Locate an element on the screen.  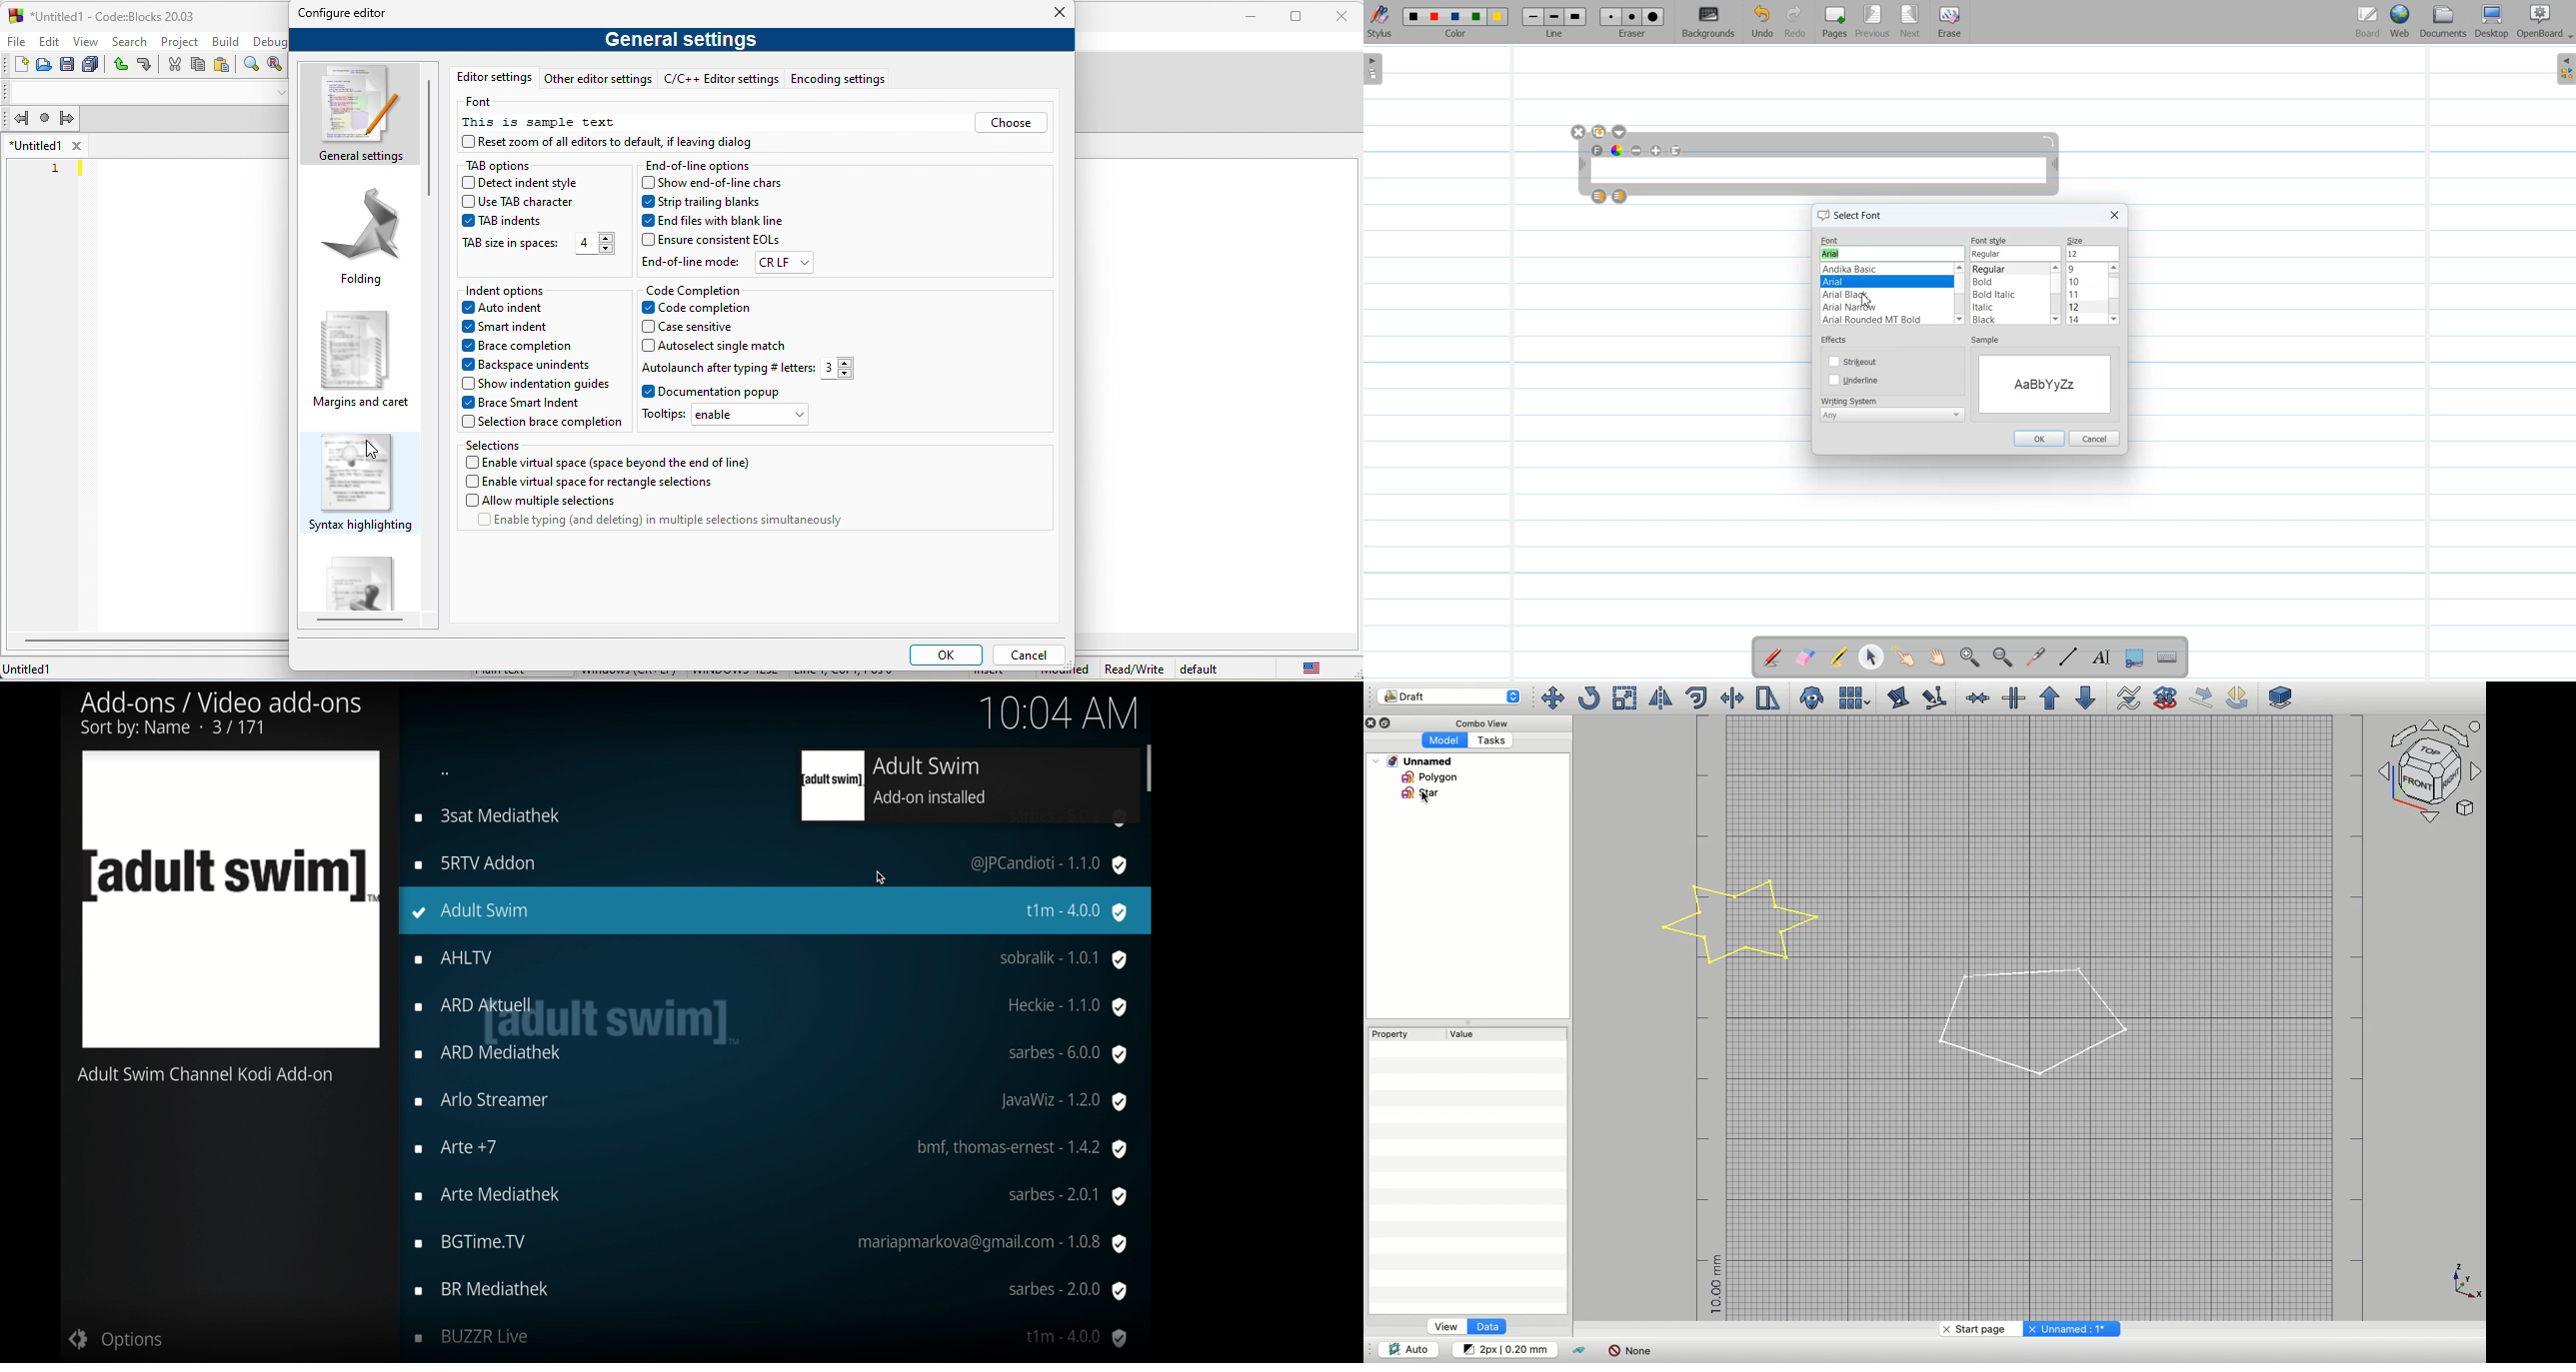
show indentation guides is located at coordinates (540, 384).